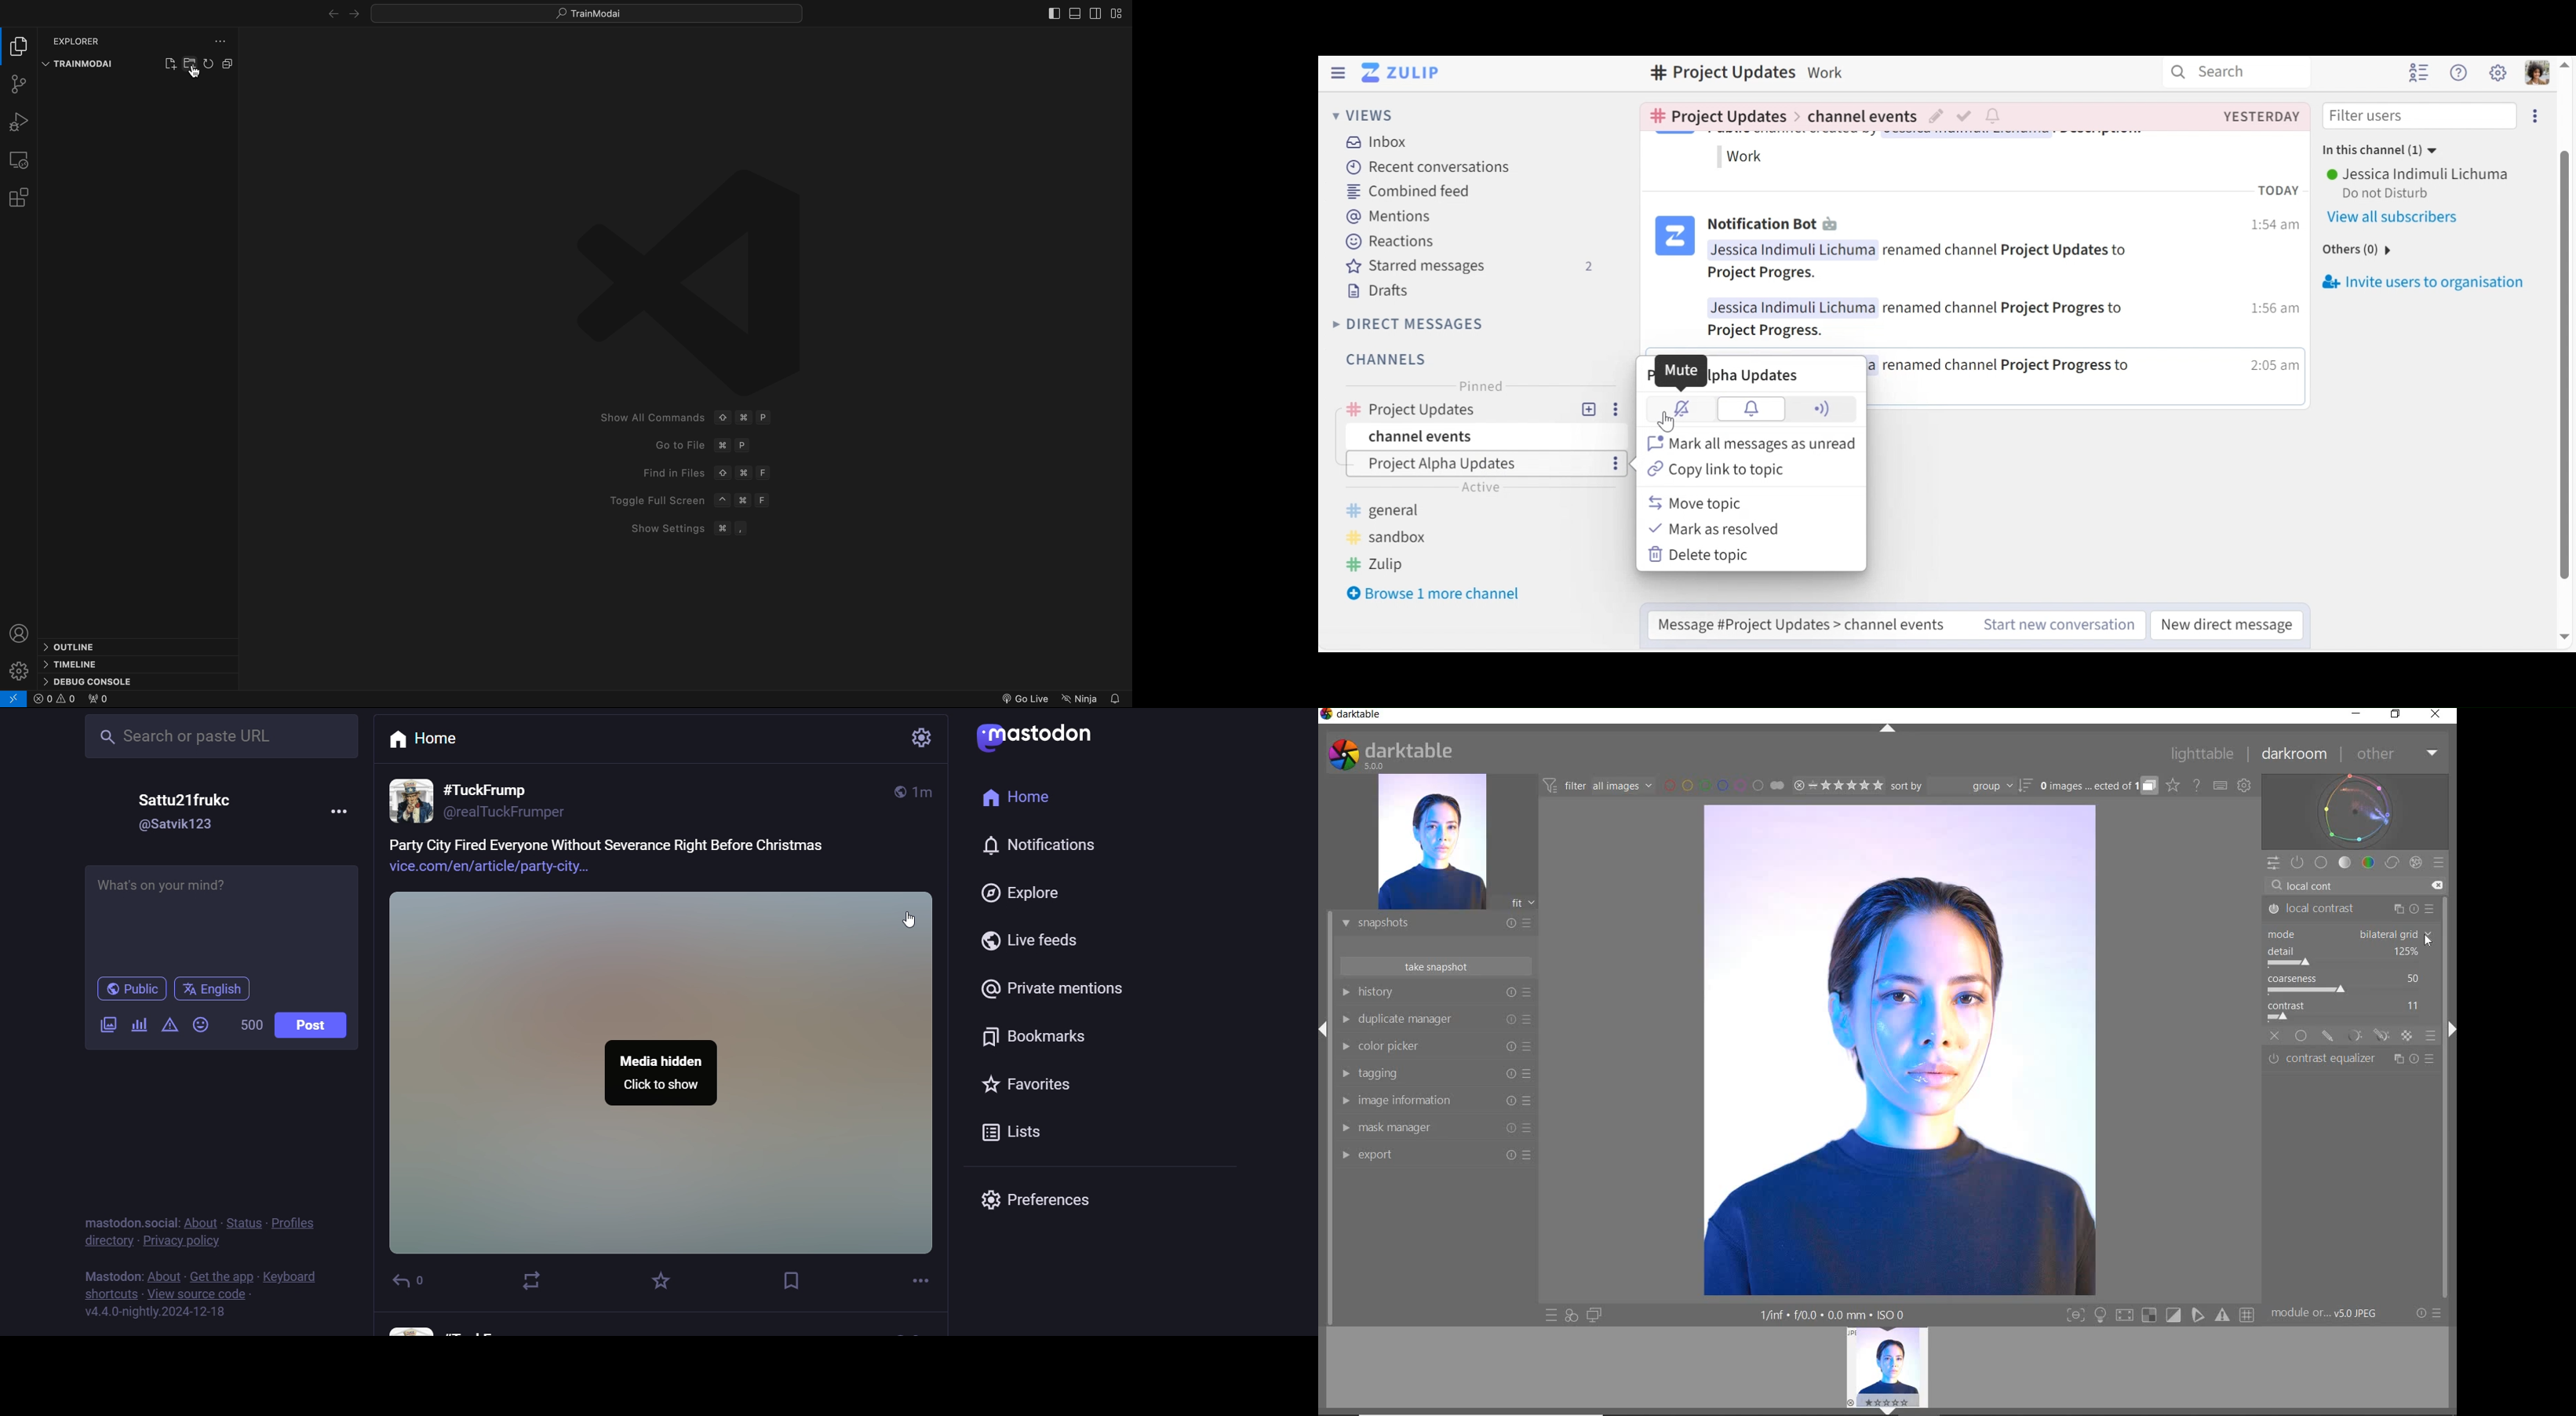  What do you see at coordinates (2275, 1037) in the screenshot?
I see `OFF` at bounding box center [2275, 1037].